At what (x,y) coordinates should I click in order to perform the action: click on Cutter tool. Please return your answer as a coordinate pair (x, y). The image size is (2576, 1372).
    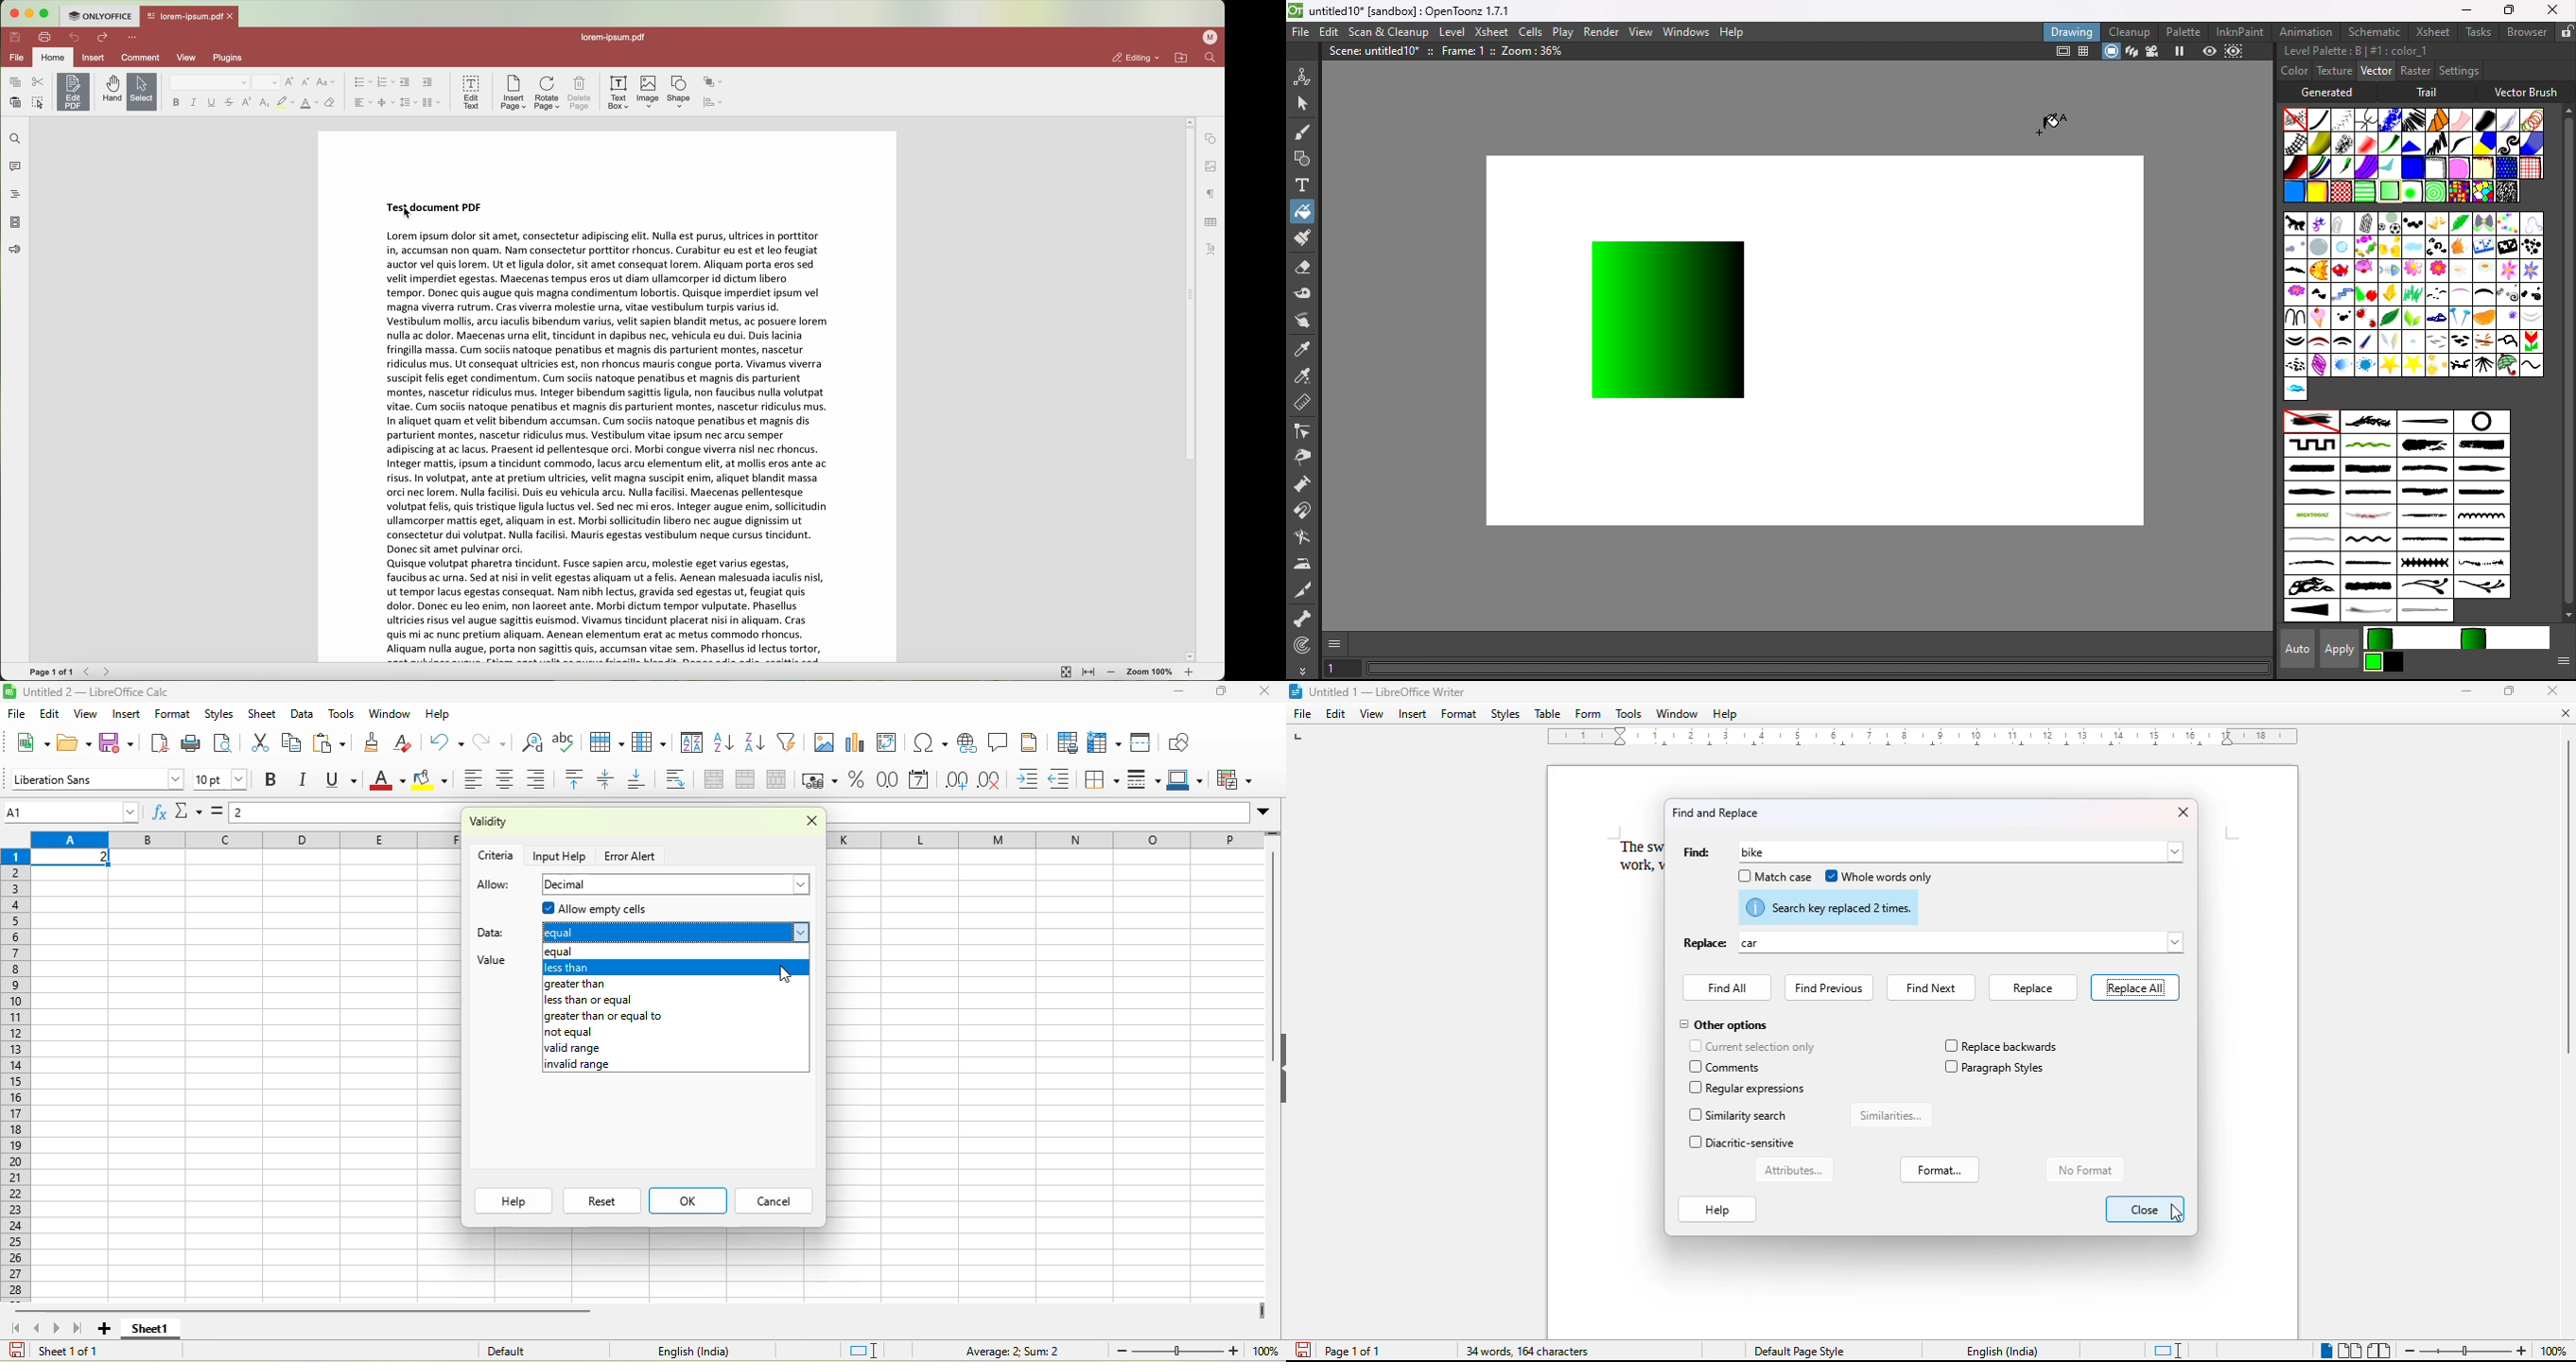
    Looking at the image, I should click on (1307, 591).